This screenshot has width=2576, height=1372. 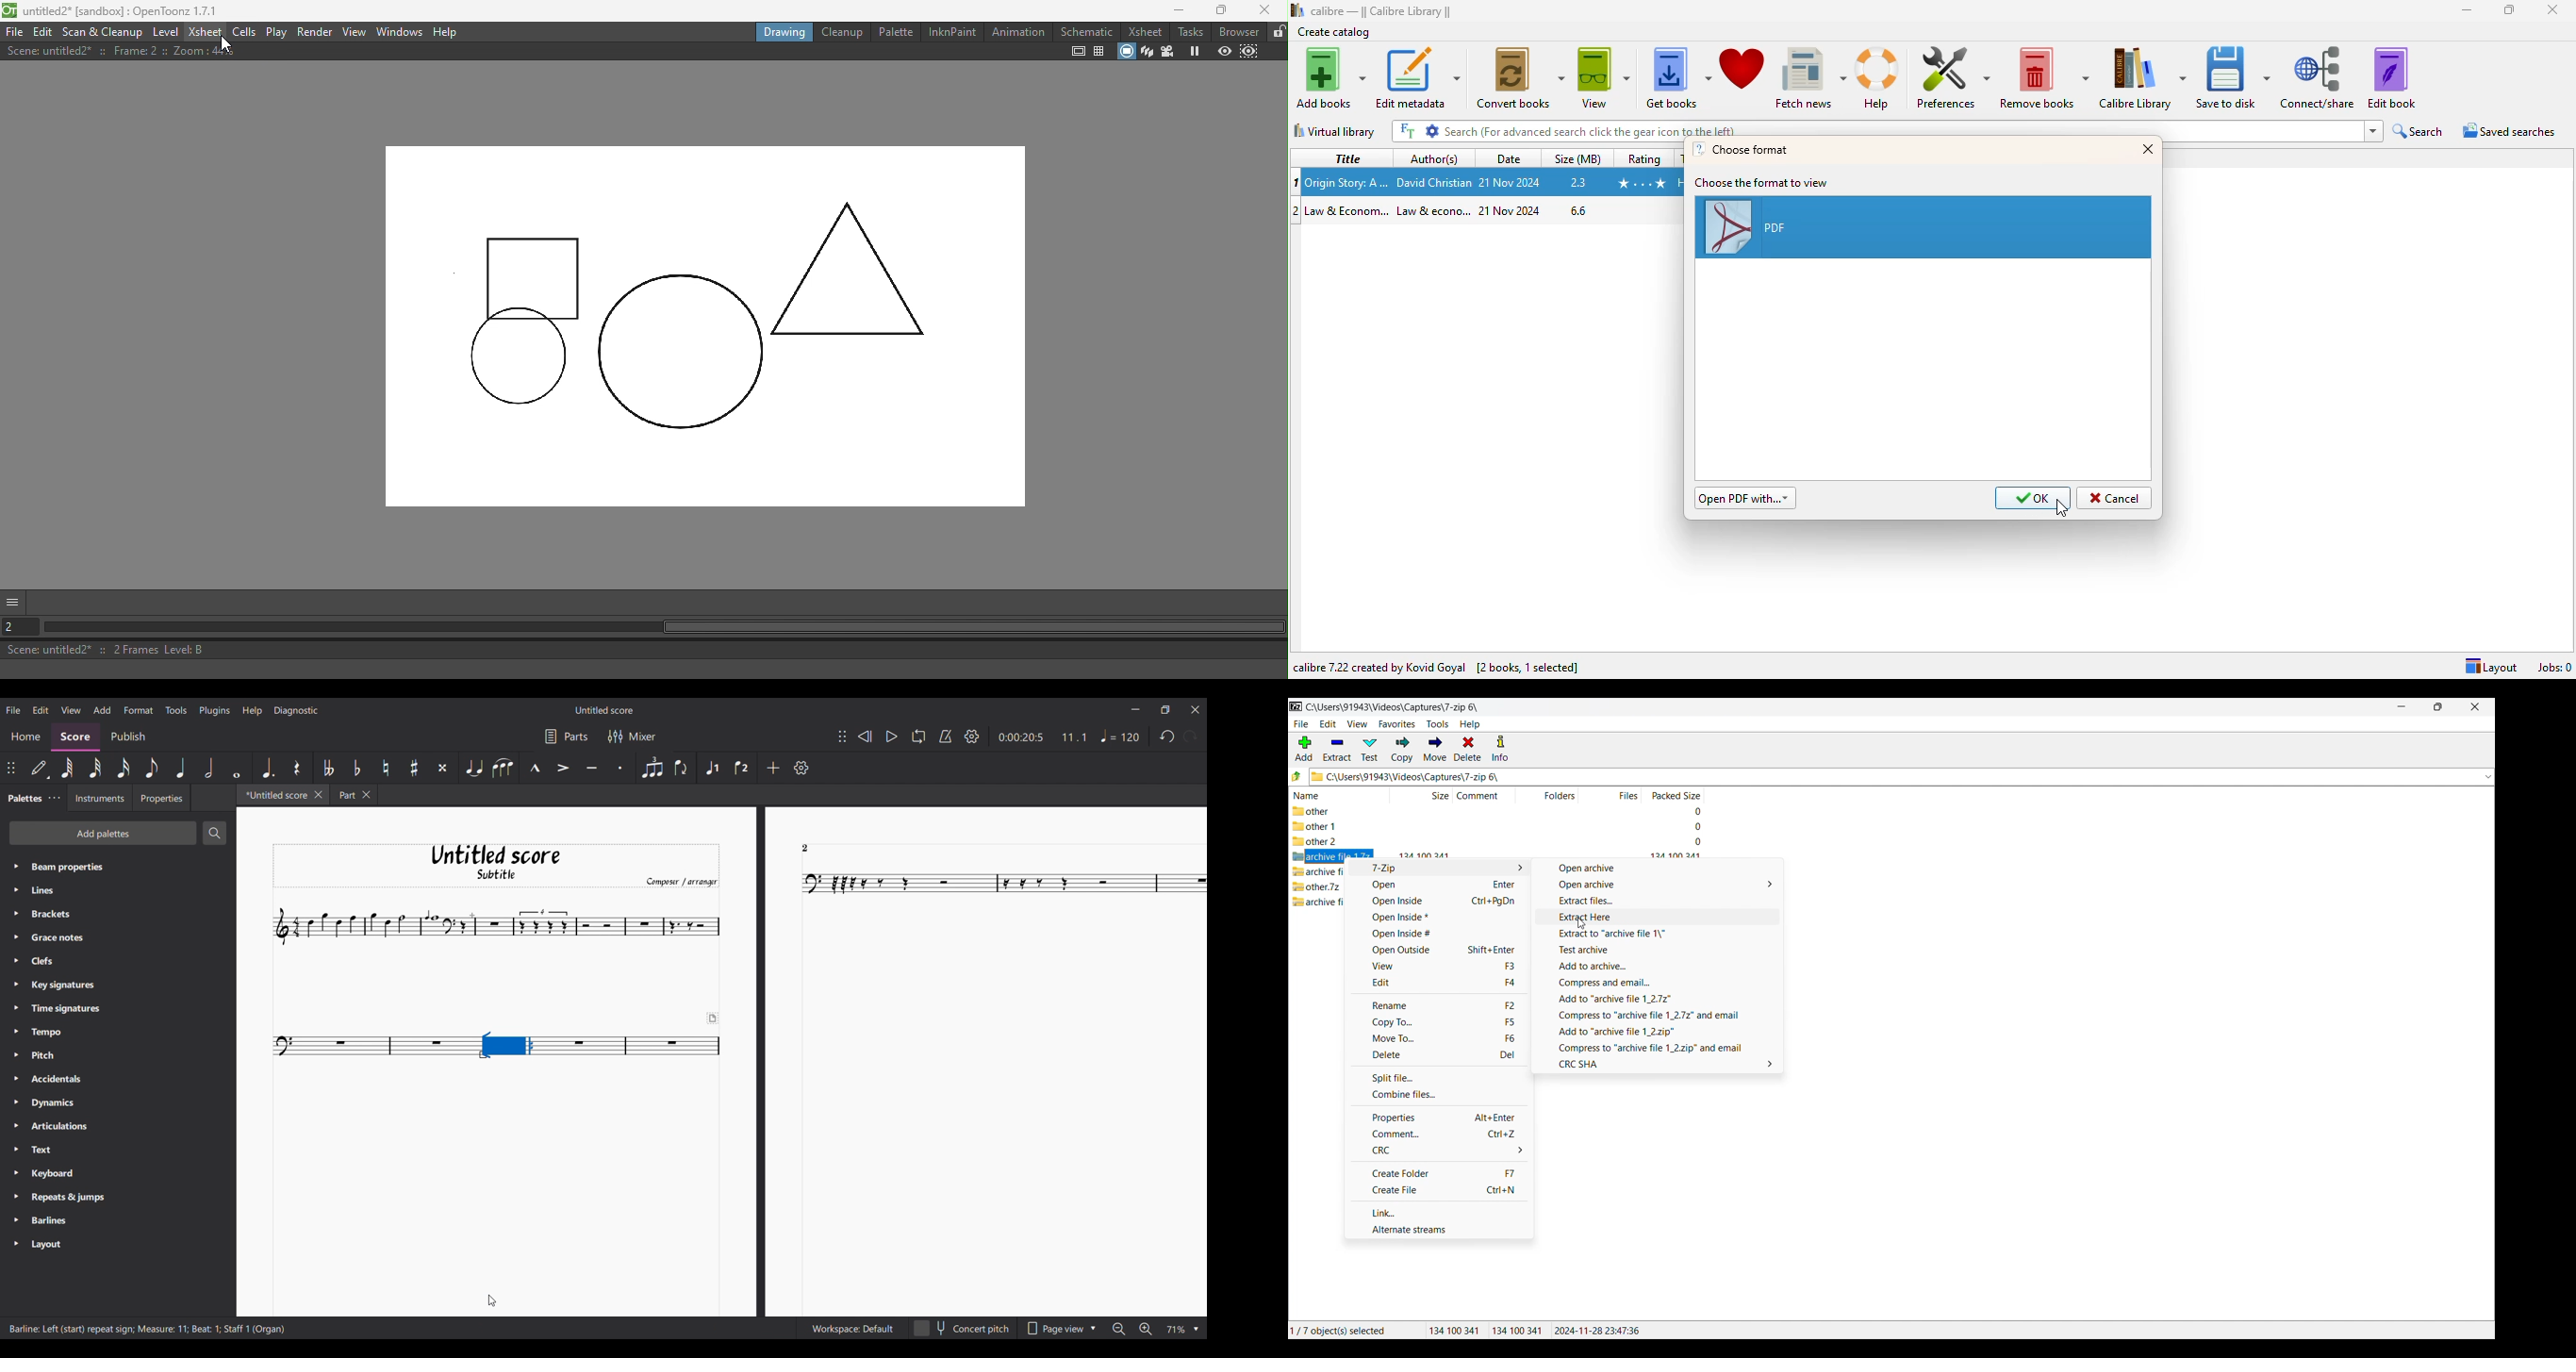 What do you see at coordinates (2510, 129) in the screenshot?
I see `saved searches` at bounding box center [2510, 129].